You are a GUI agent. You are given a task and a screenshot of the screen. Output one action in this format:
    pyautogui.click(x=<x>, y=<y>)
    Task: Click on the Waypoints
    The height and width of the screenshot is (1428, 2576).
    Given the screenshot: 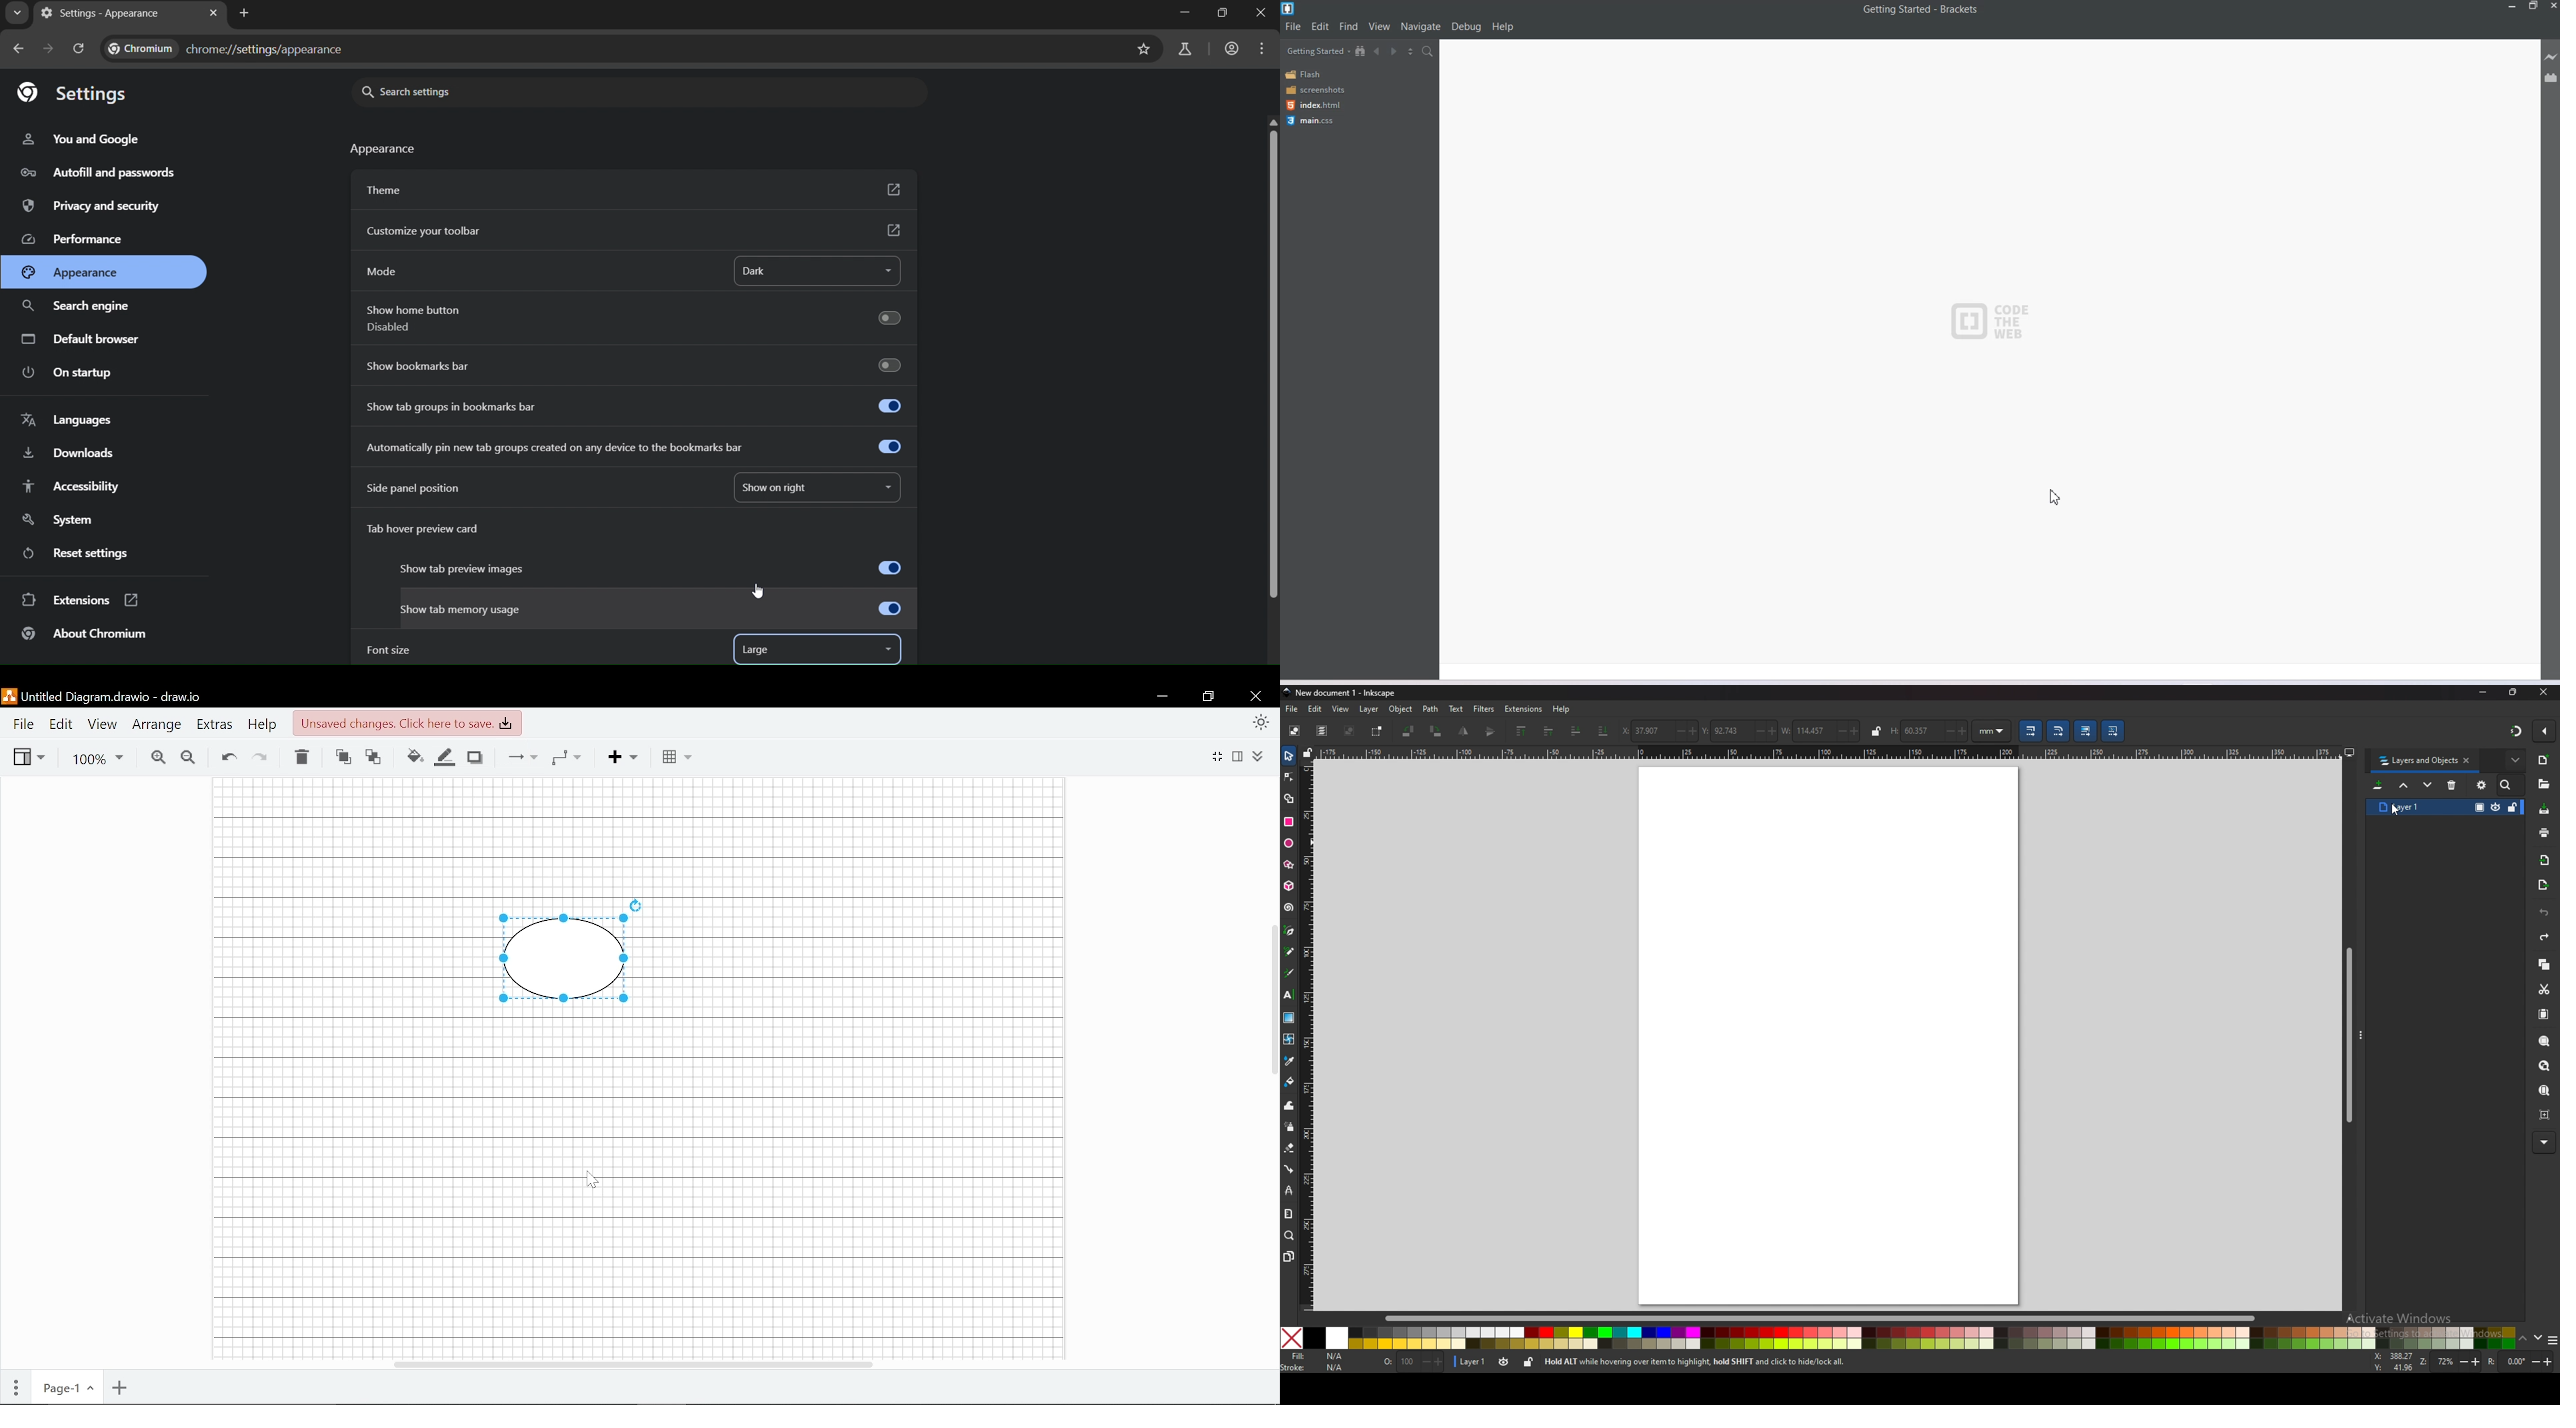 What is the action you would take?
    pyautogui.click(x=566, y=757)
    